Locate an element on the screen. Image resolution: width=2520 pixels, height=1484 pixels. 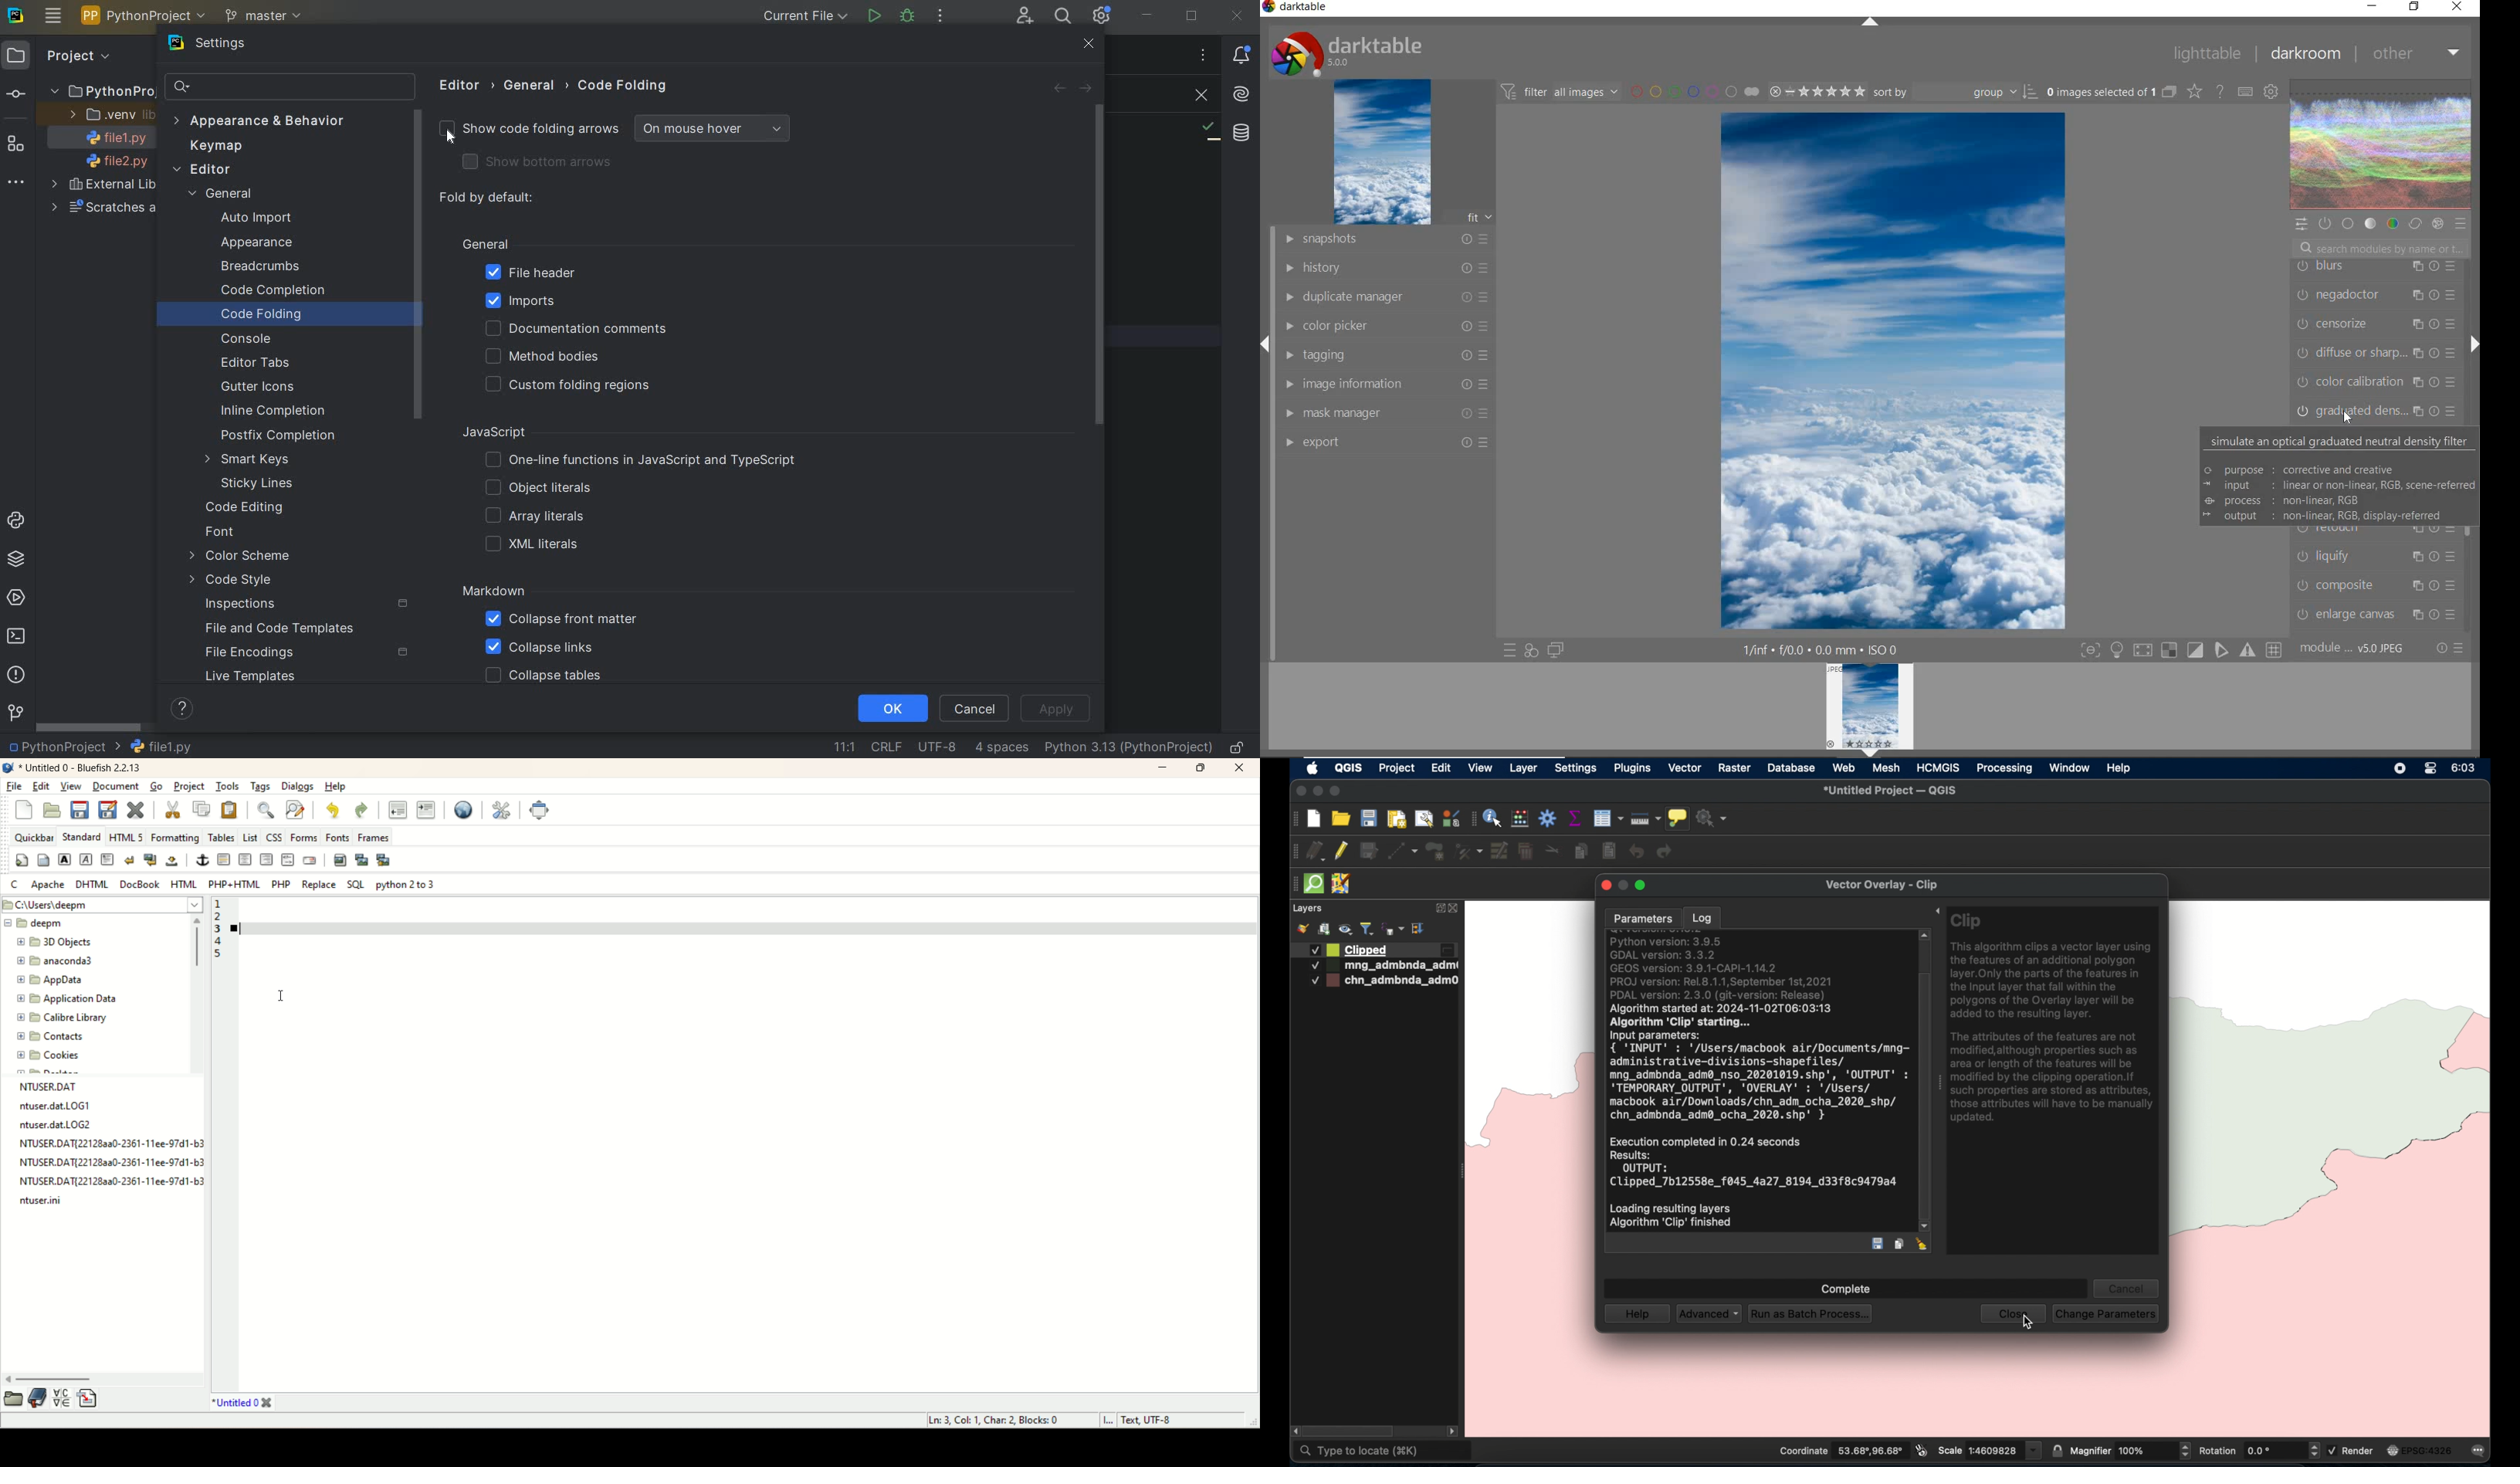
PYTHON PROJECT NAME is located at coordinates (146, 17).